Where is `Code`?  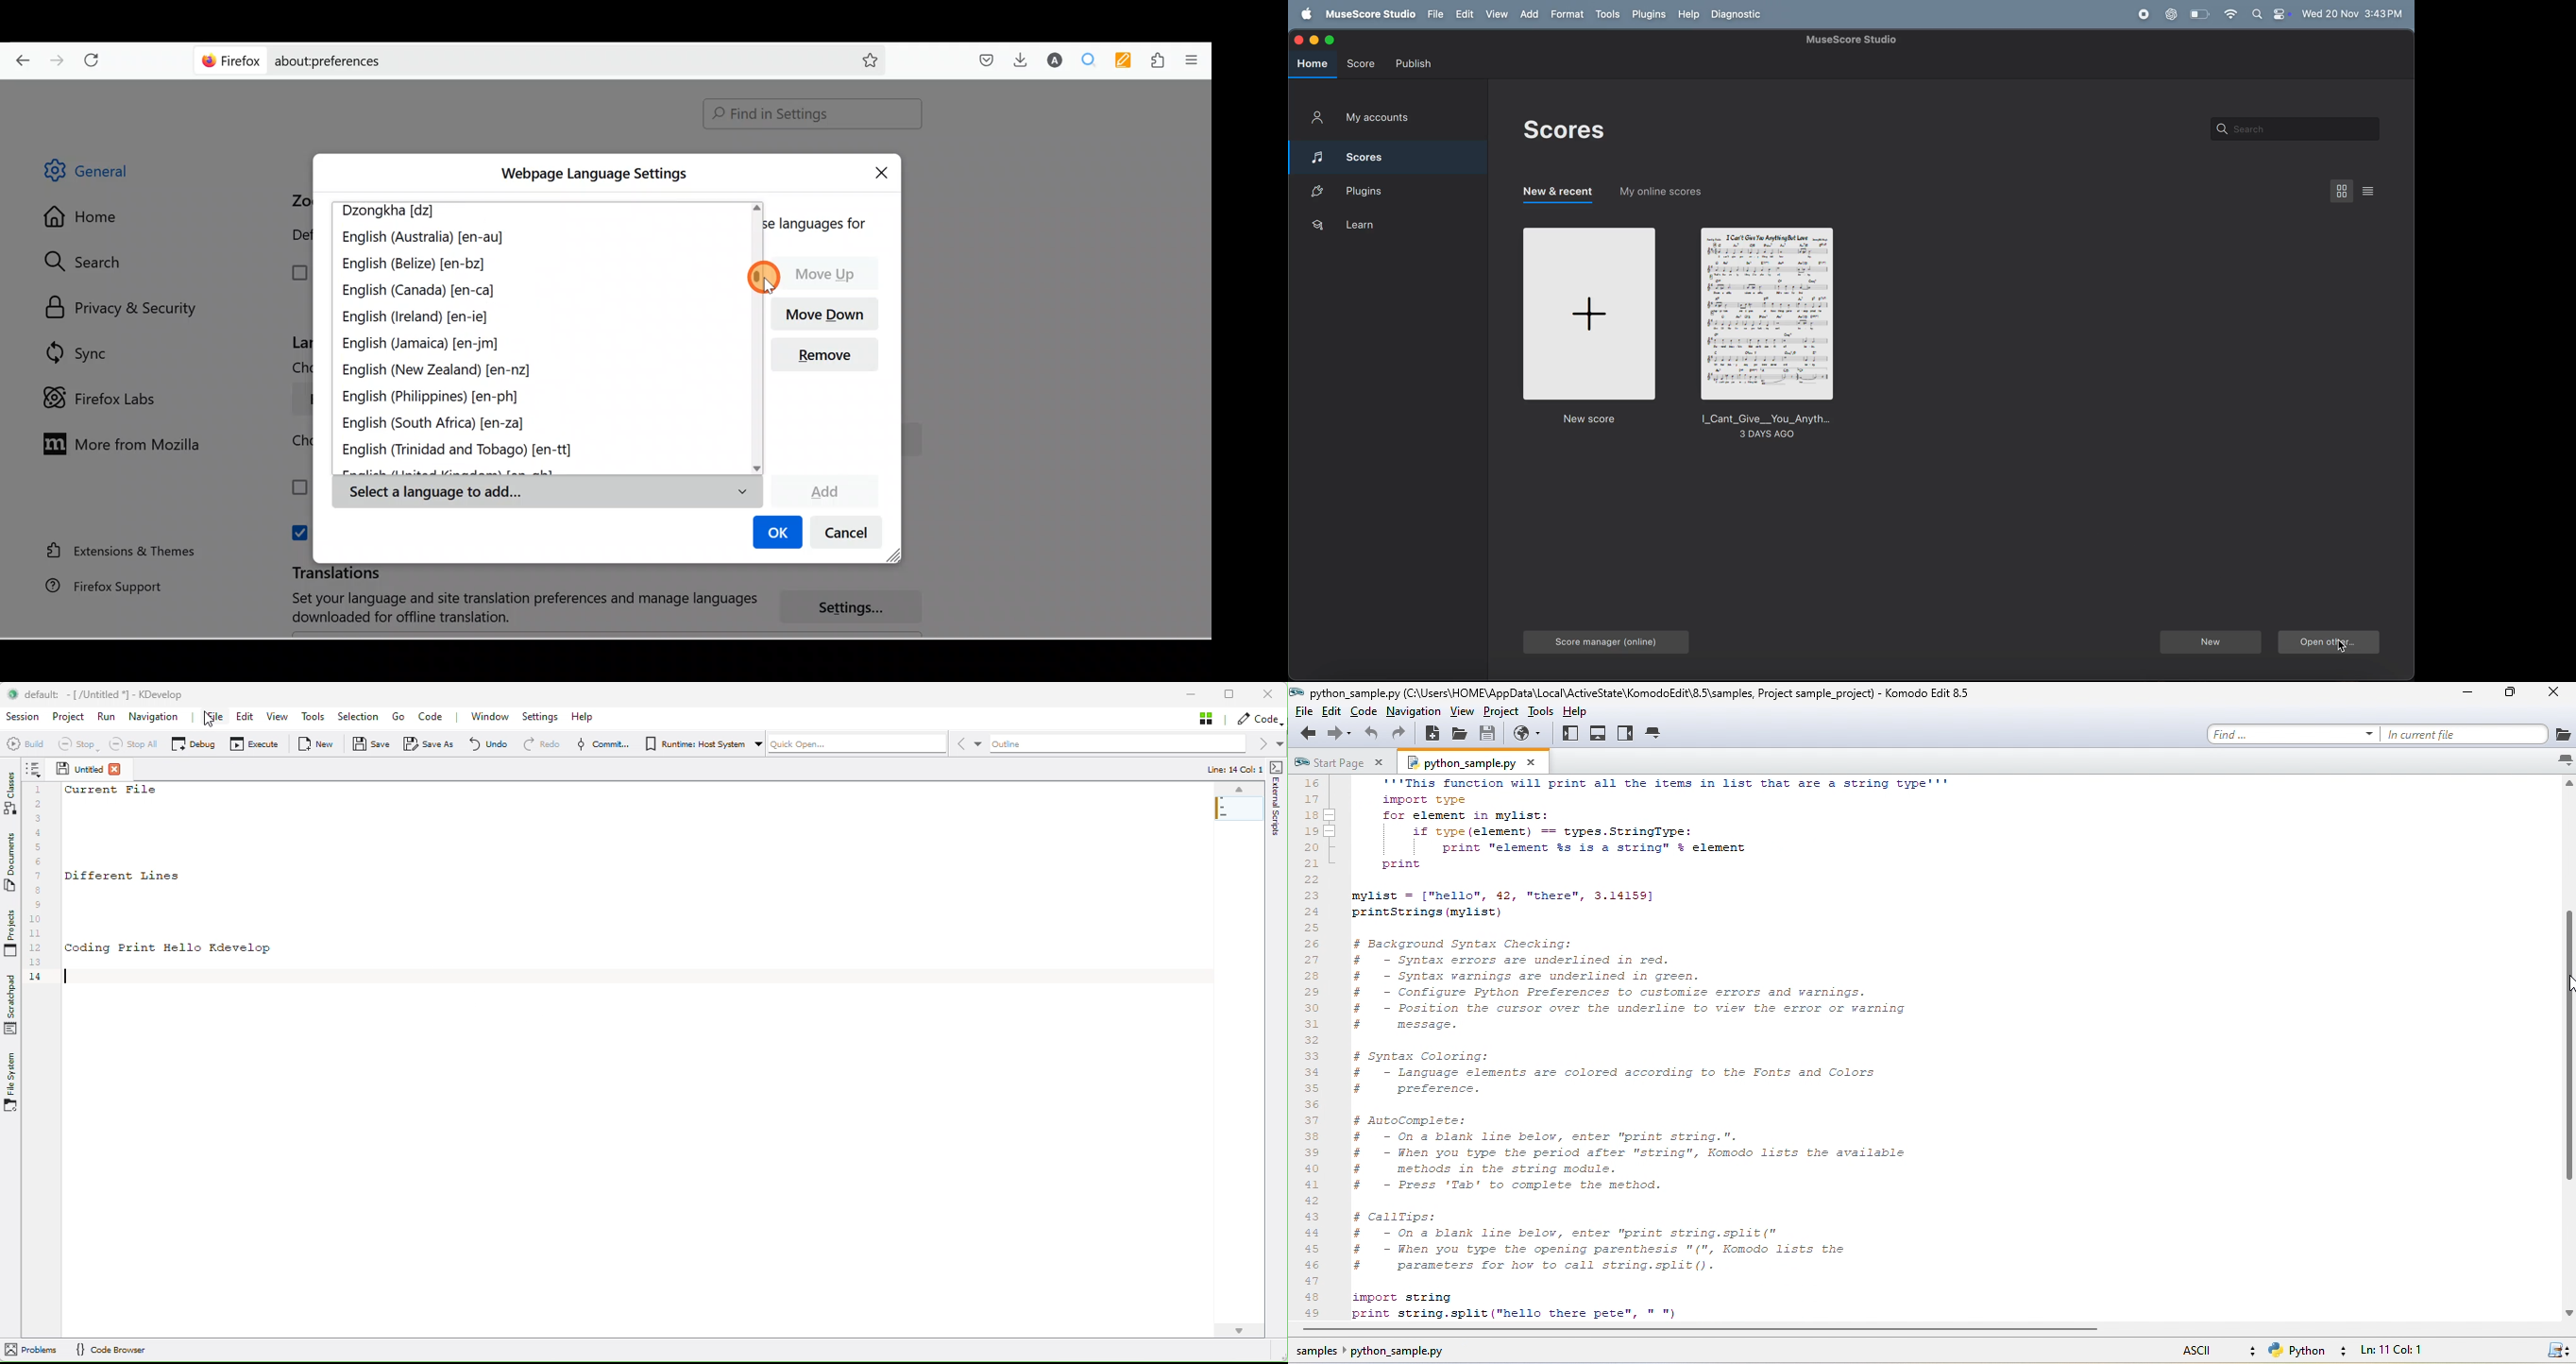
Code is located at coordinates (1259, 720).